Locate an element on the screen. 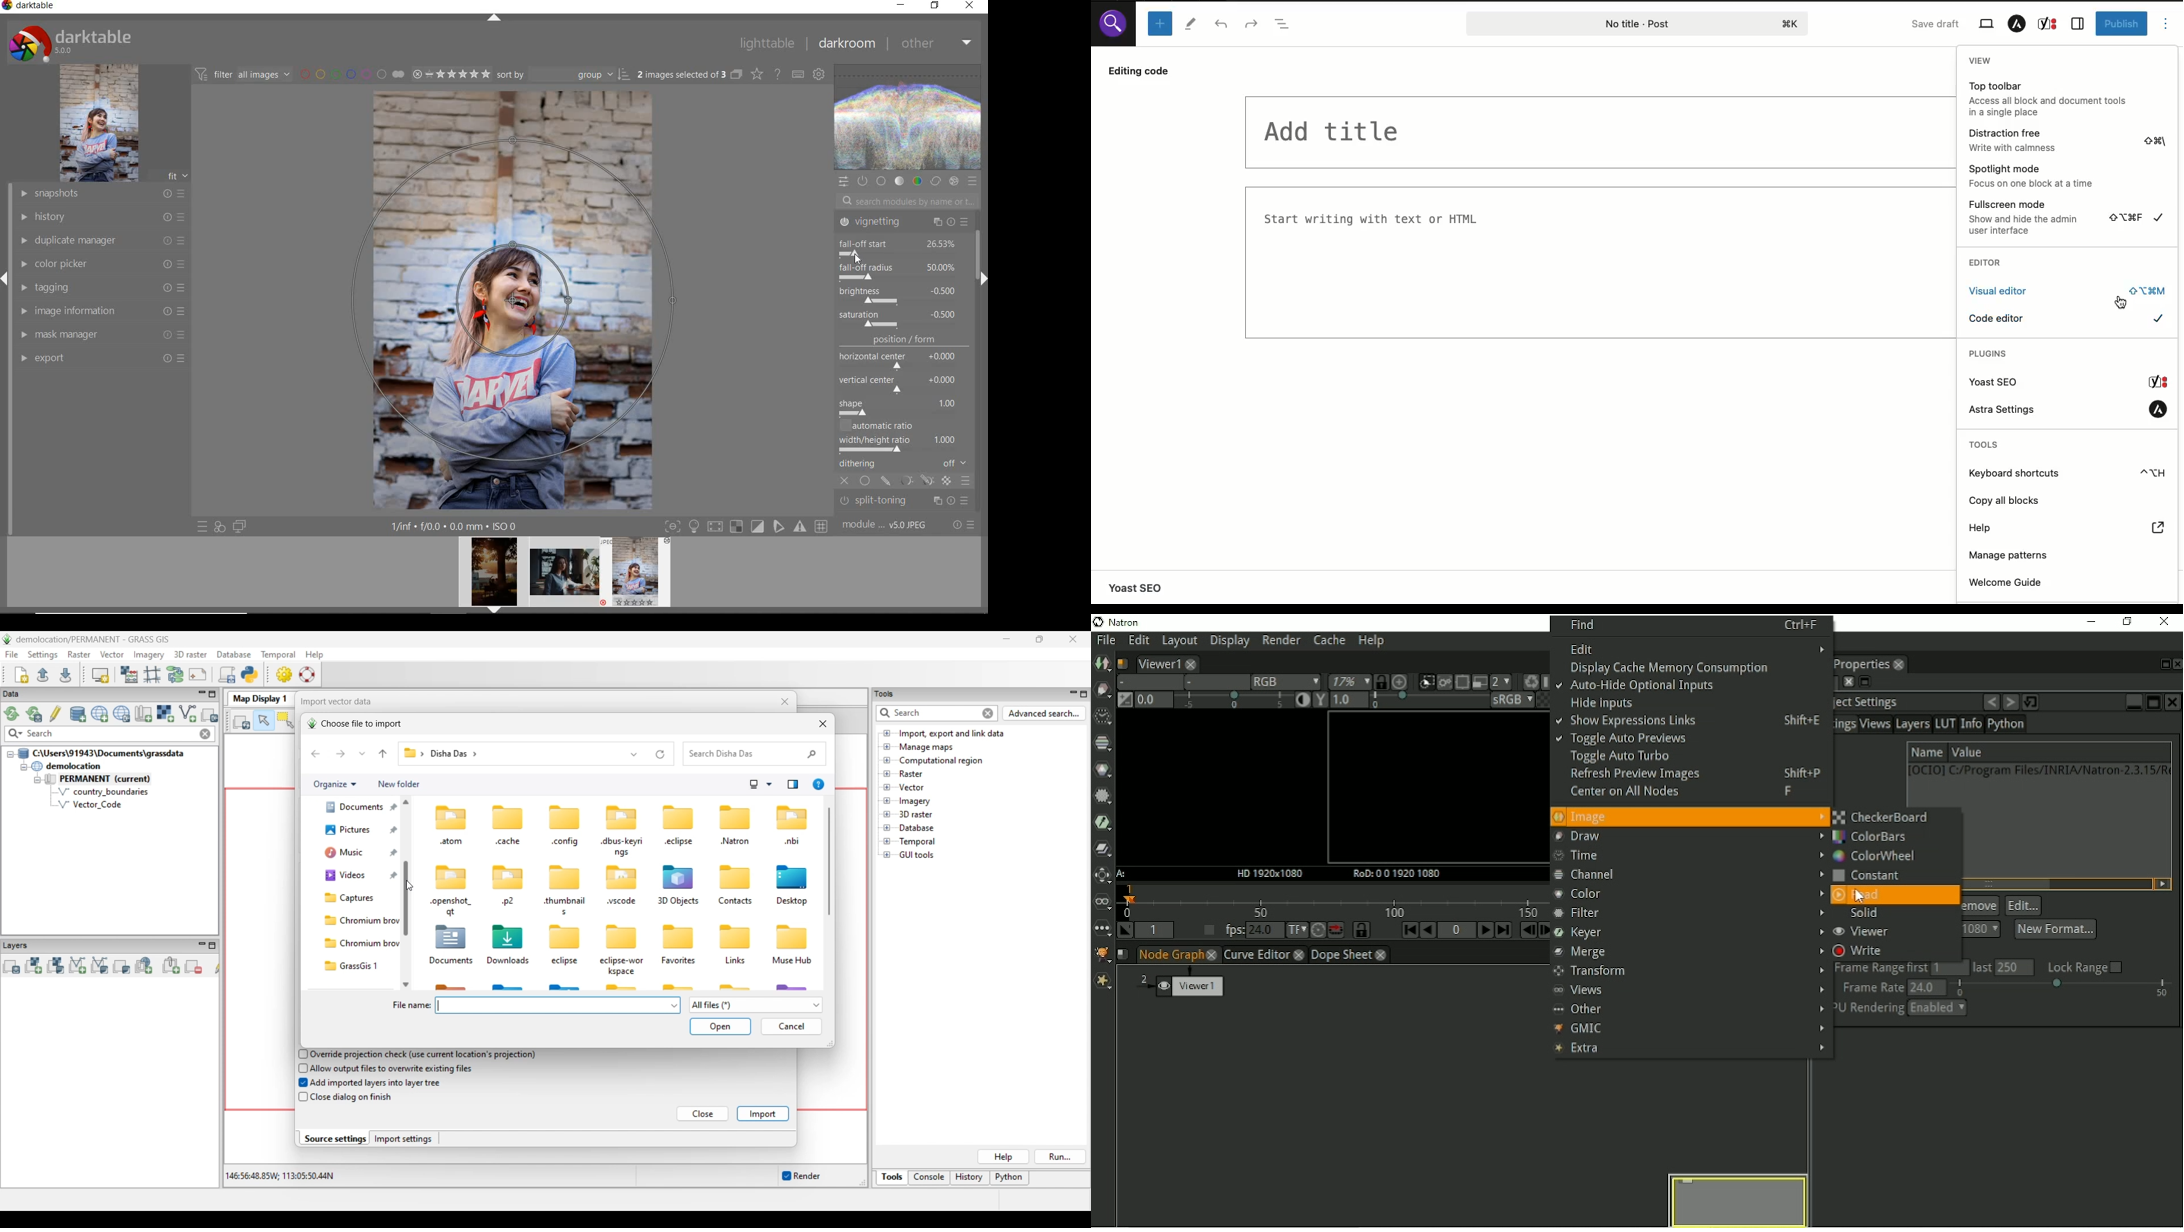  base  is located at coordinates (882, 182).